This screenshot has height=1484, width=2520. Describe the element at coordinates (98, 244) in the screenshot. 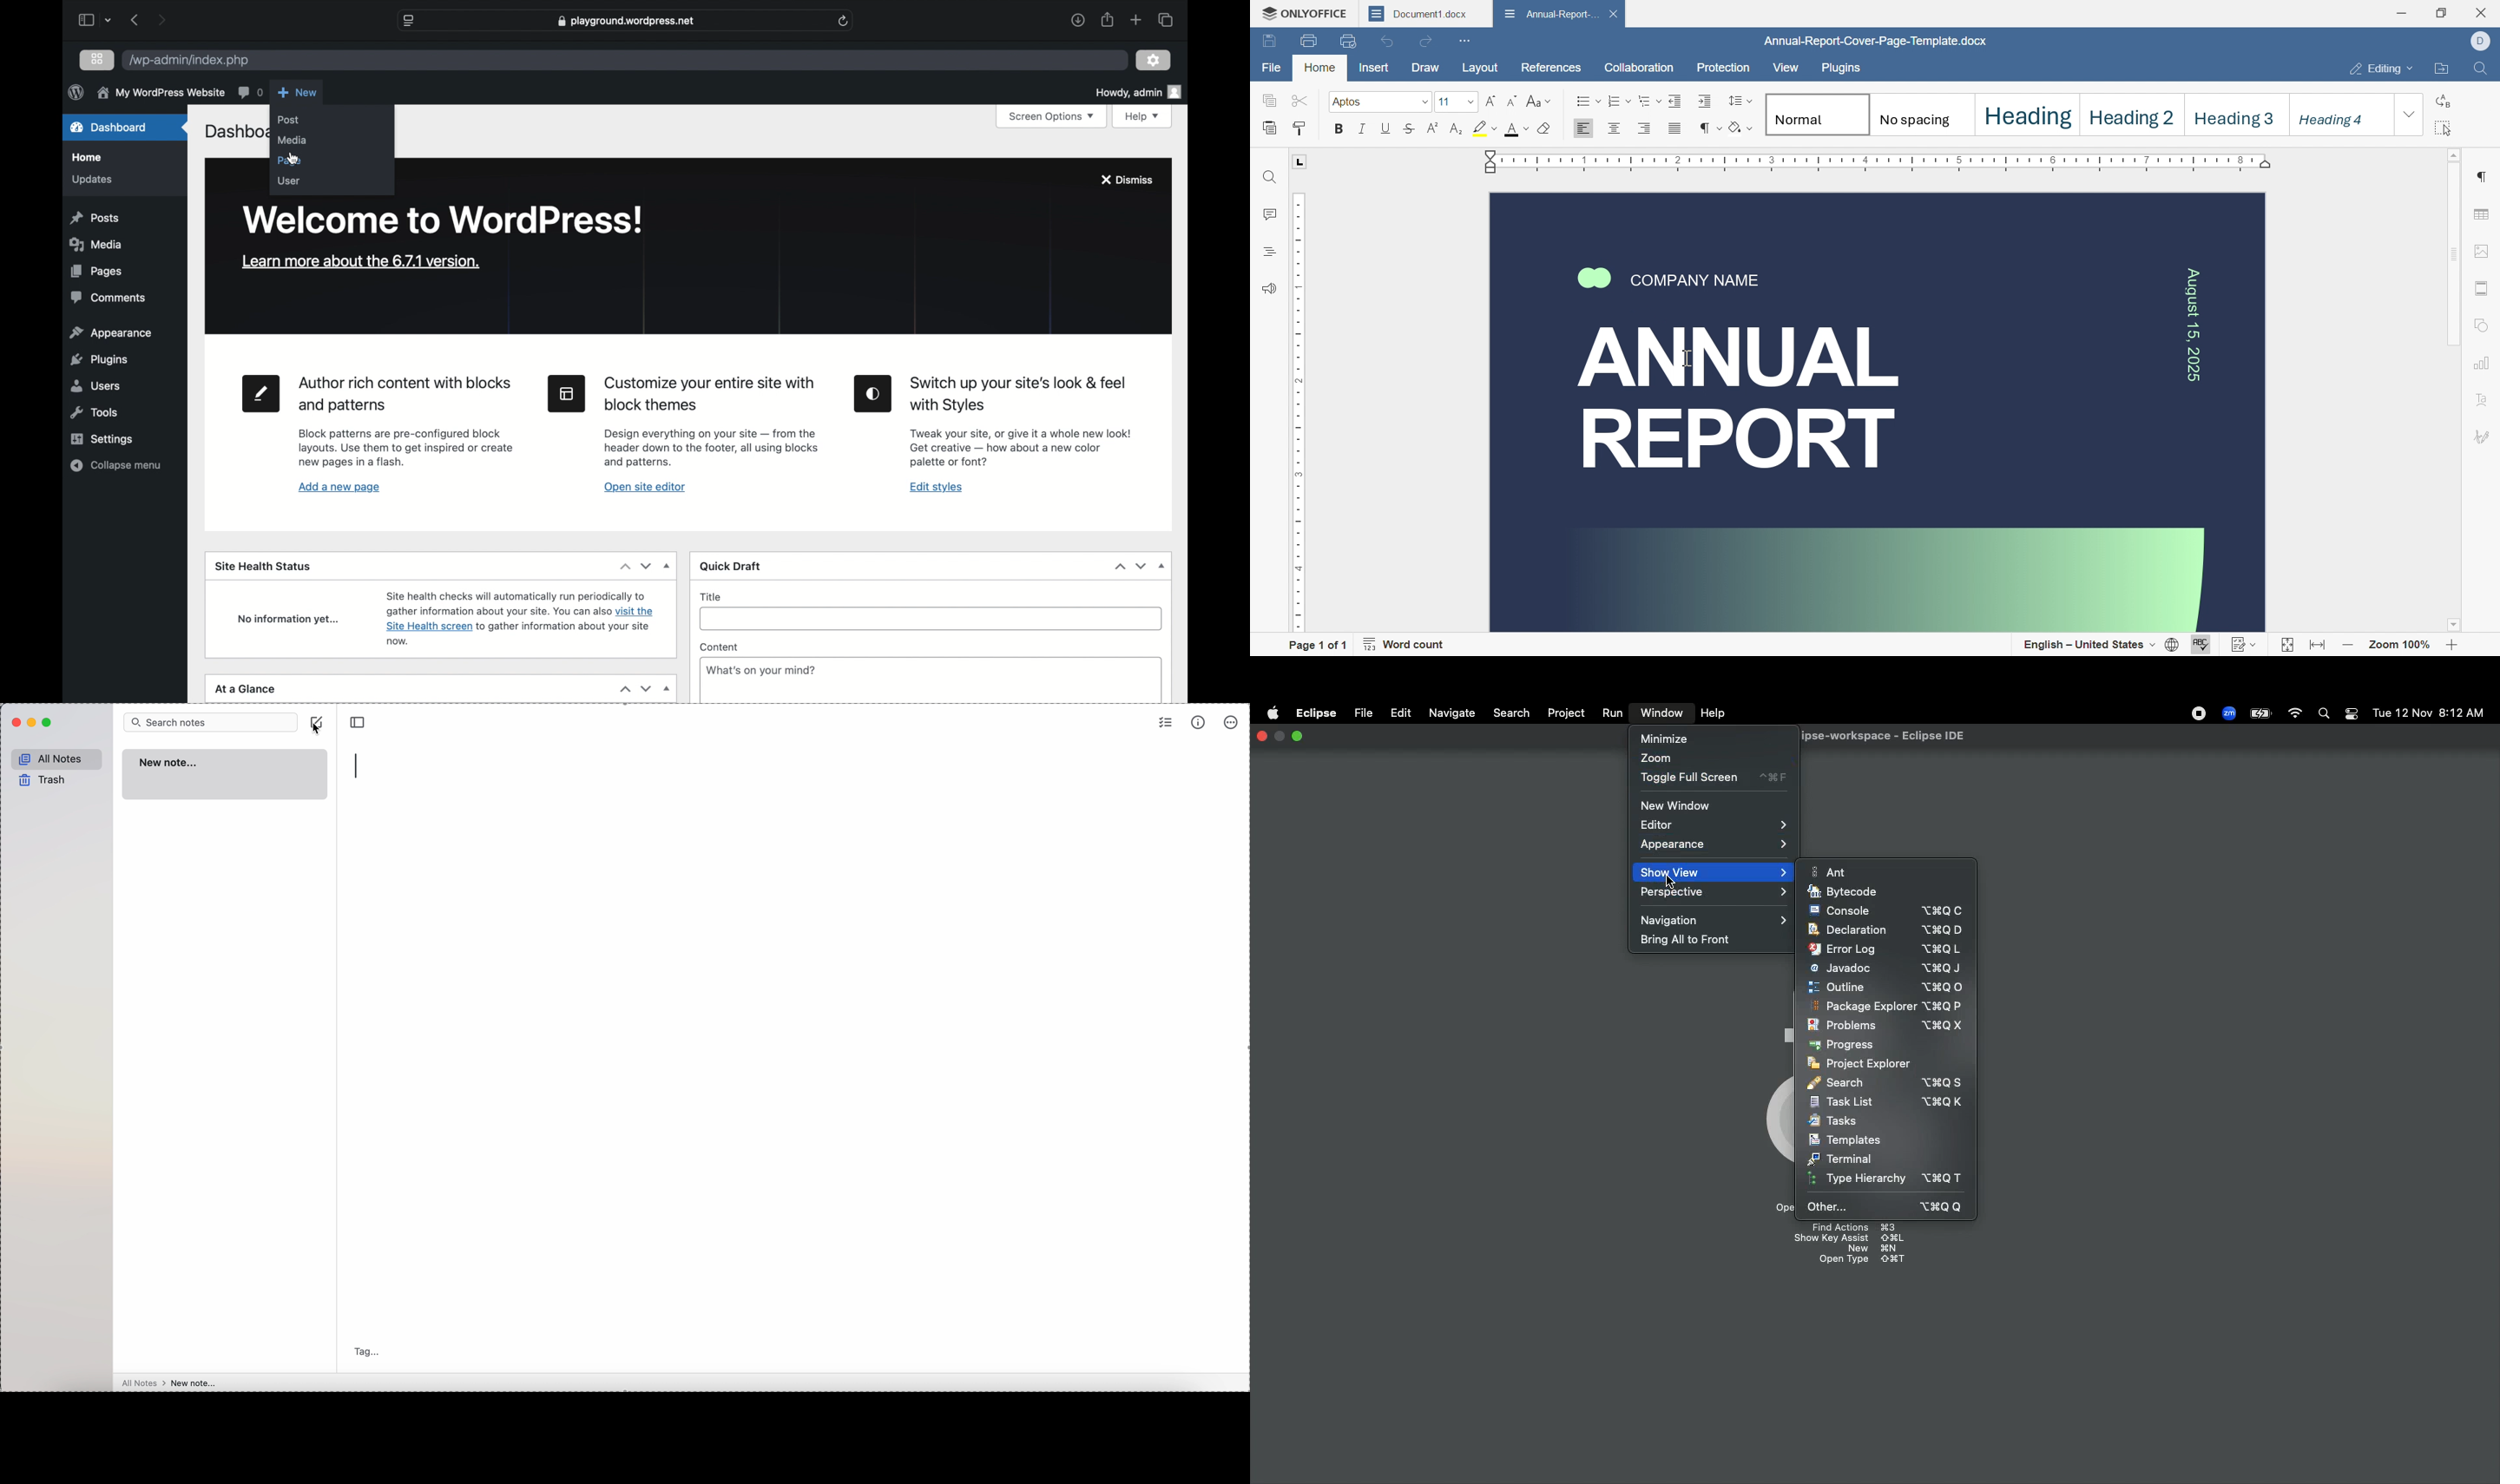

I see `media` at that location.